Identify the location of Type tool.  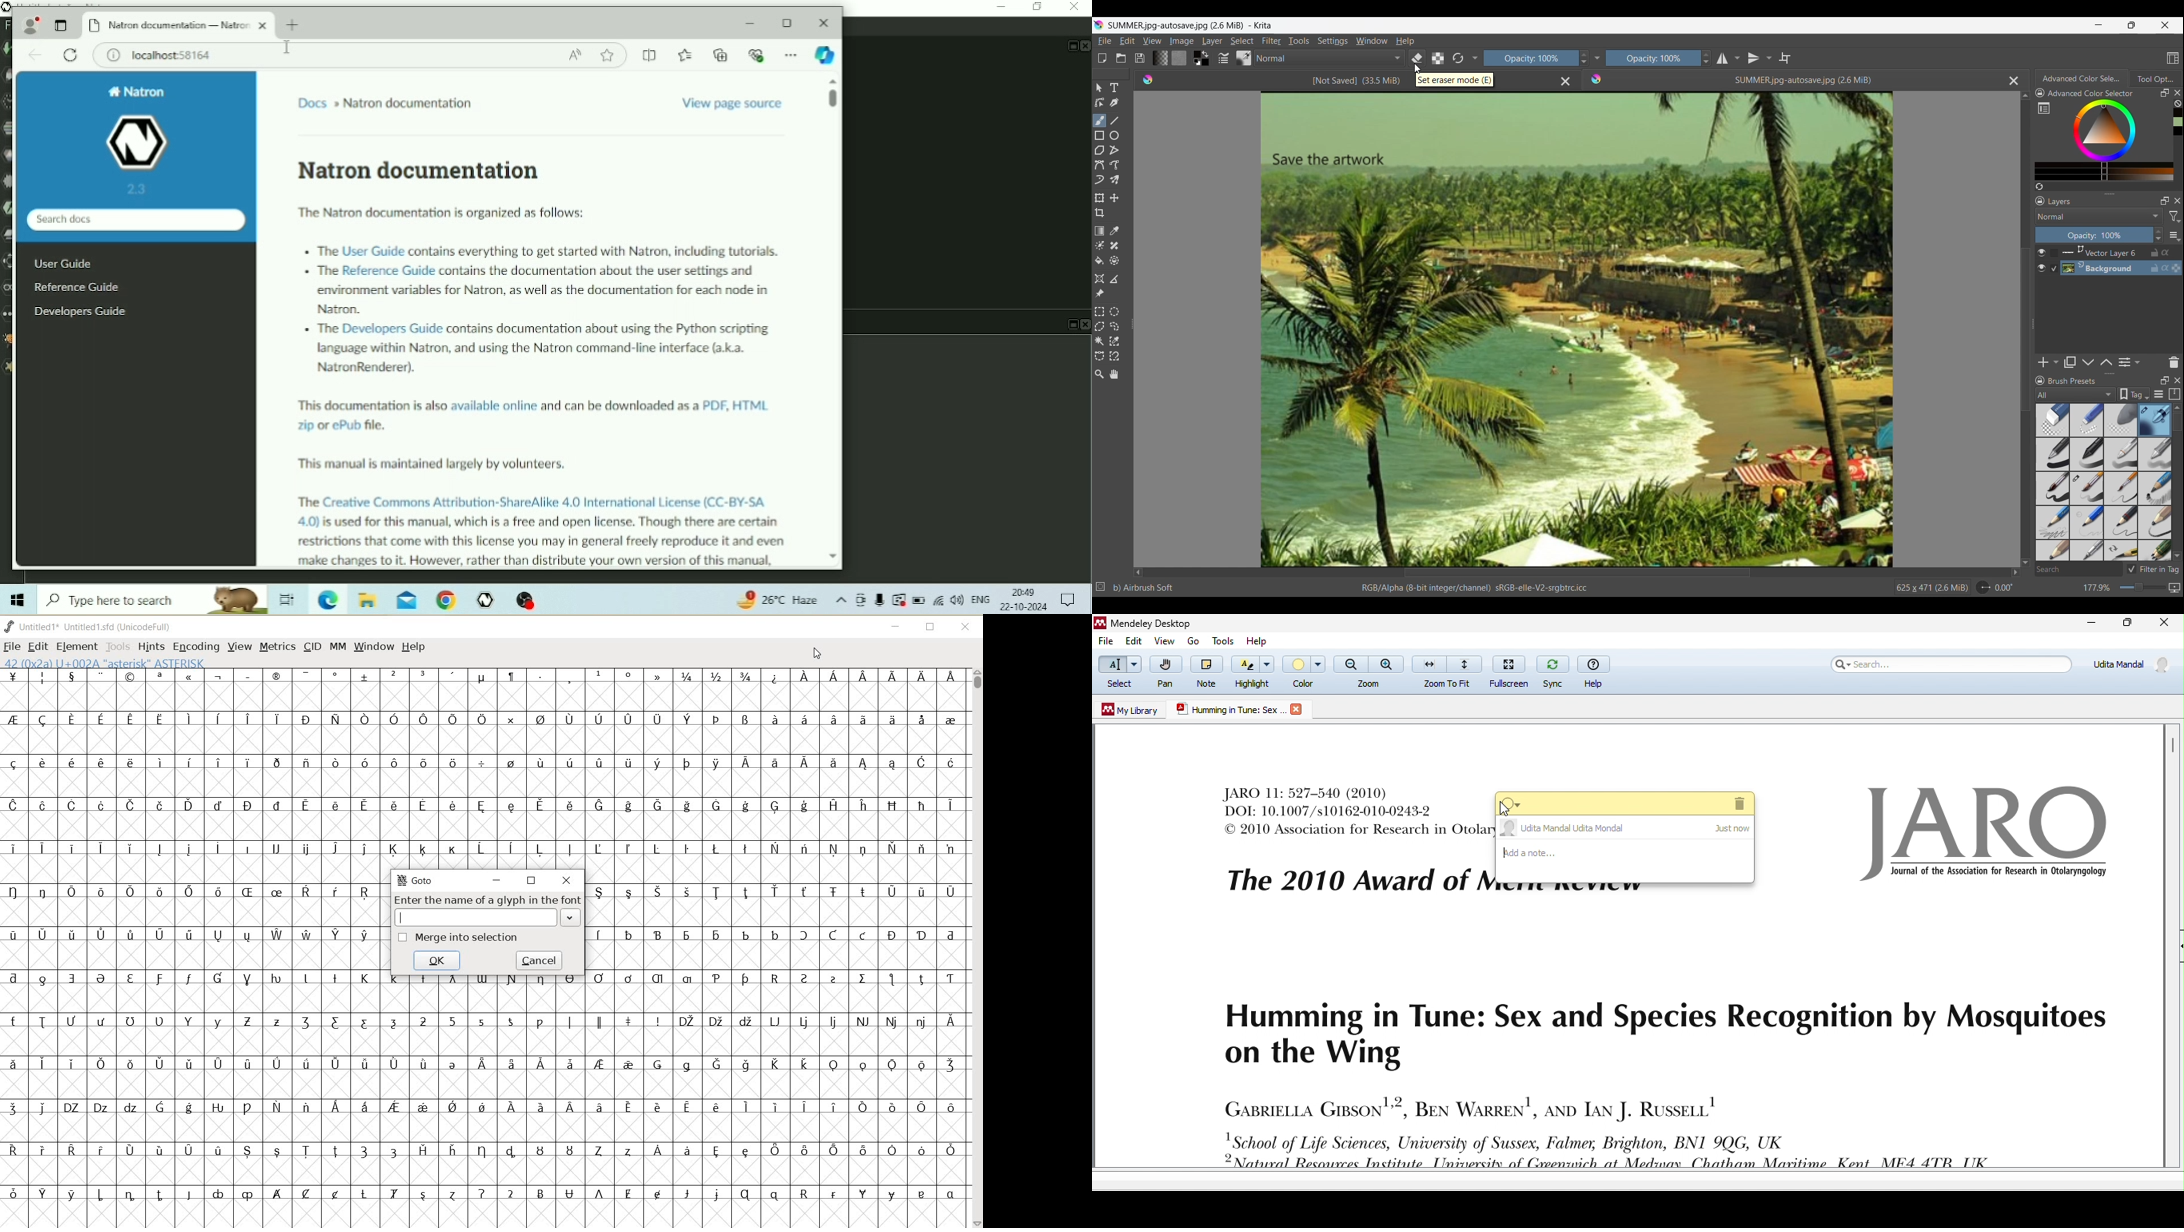
(1114, 88).